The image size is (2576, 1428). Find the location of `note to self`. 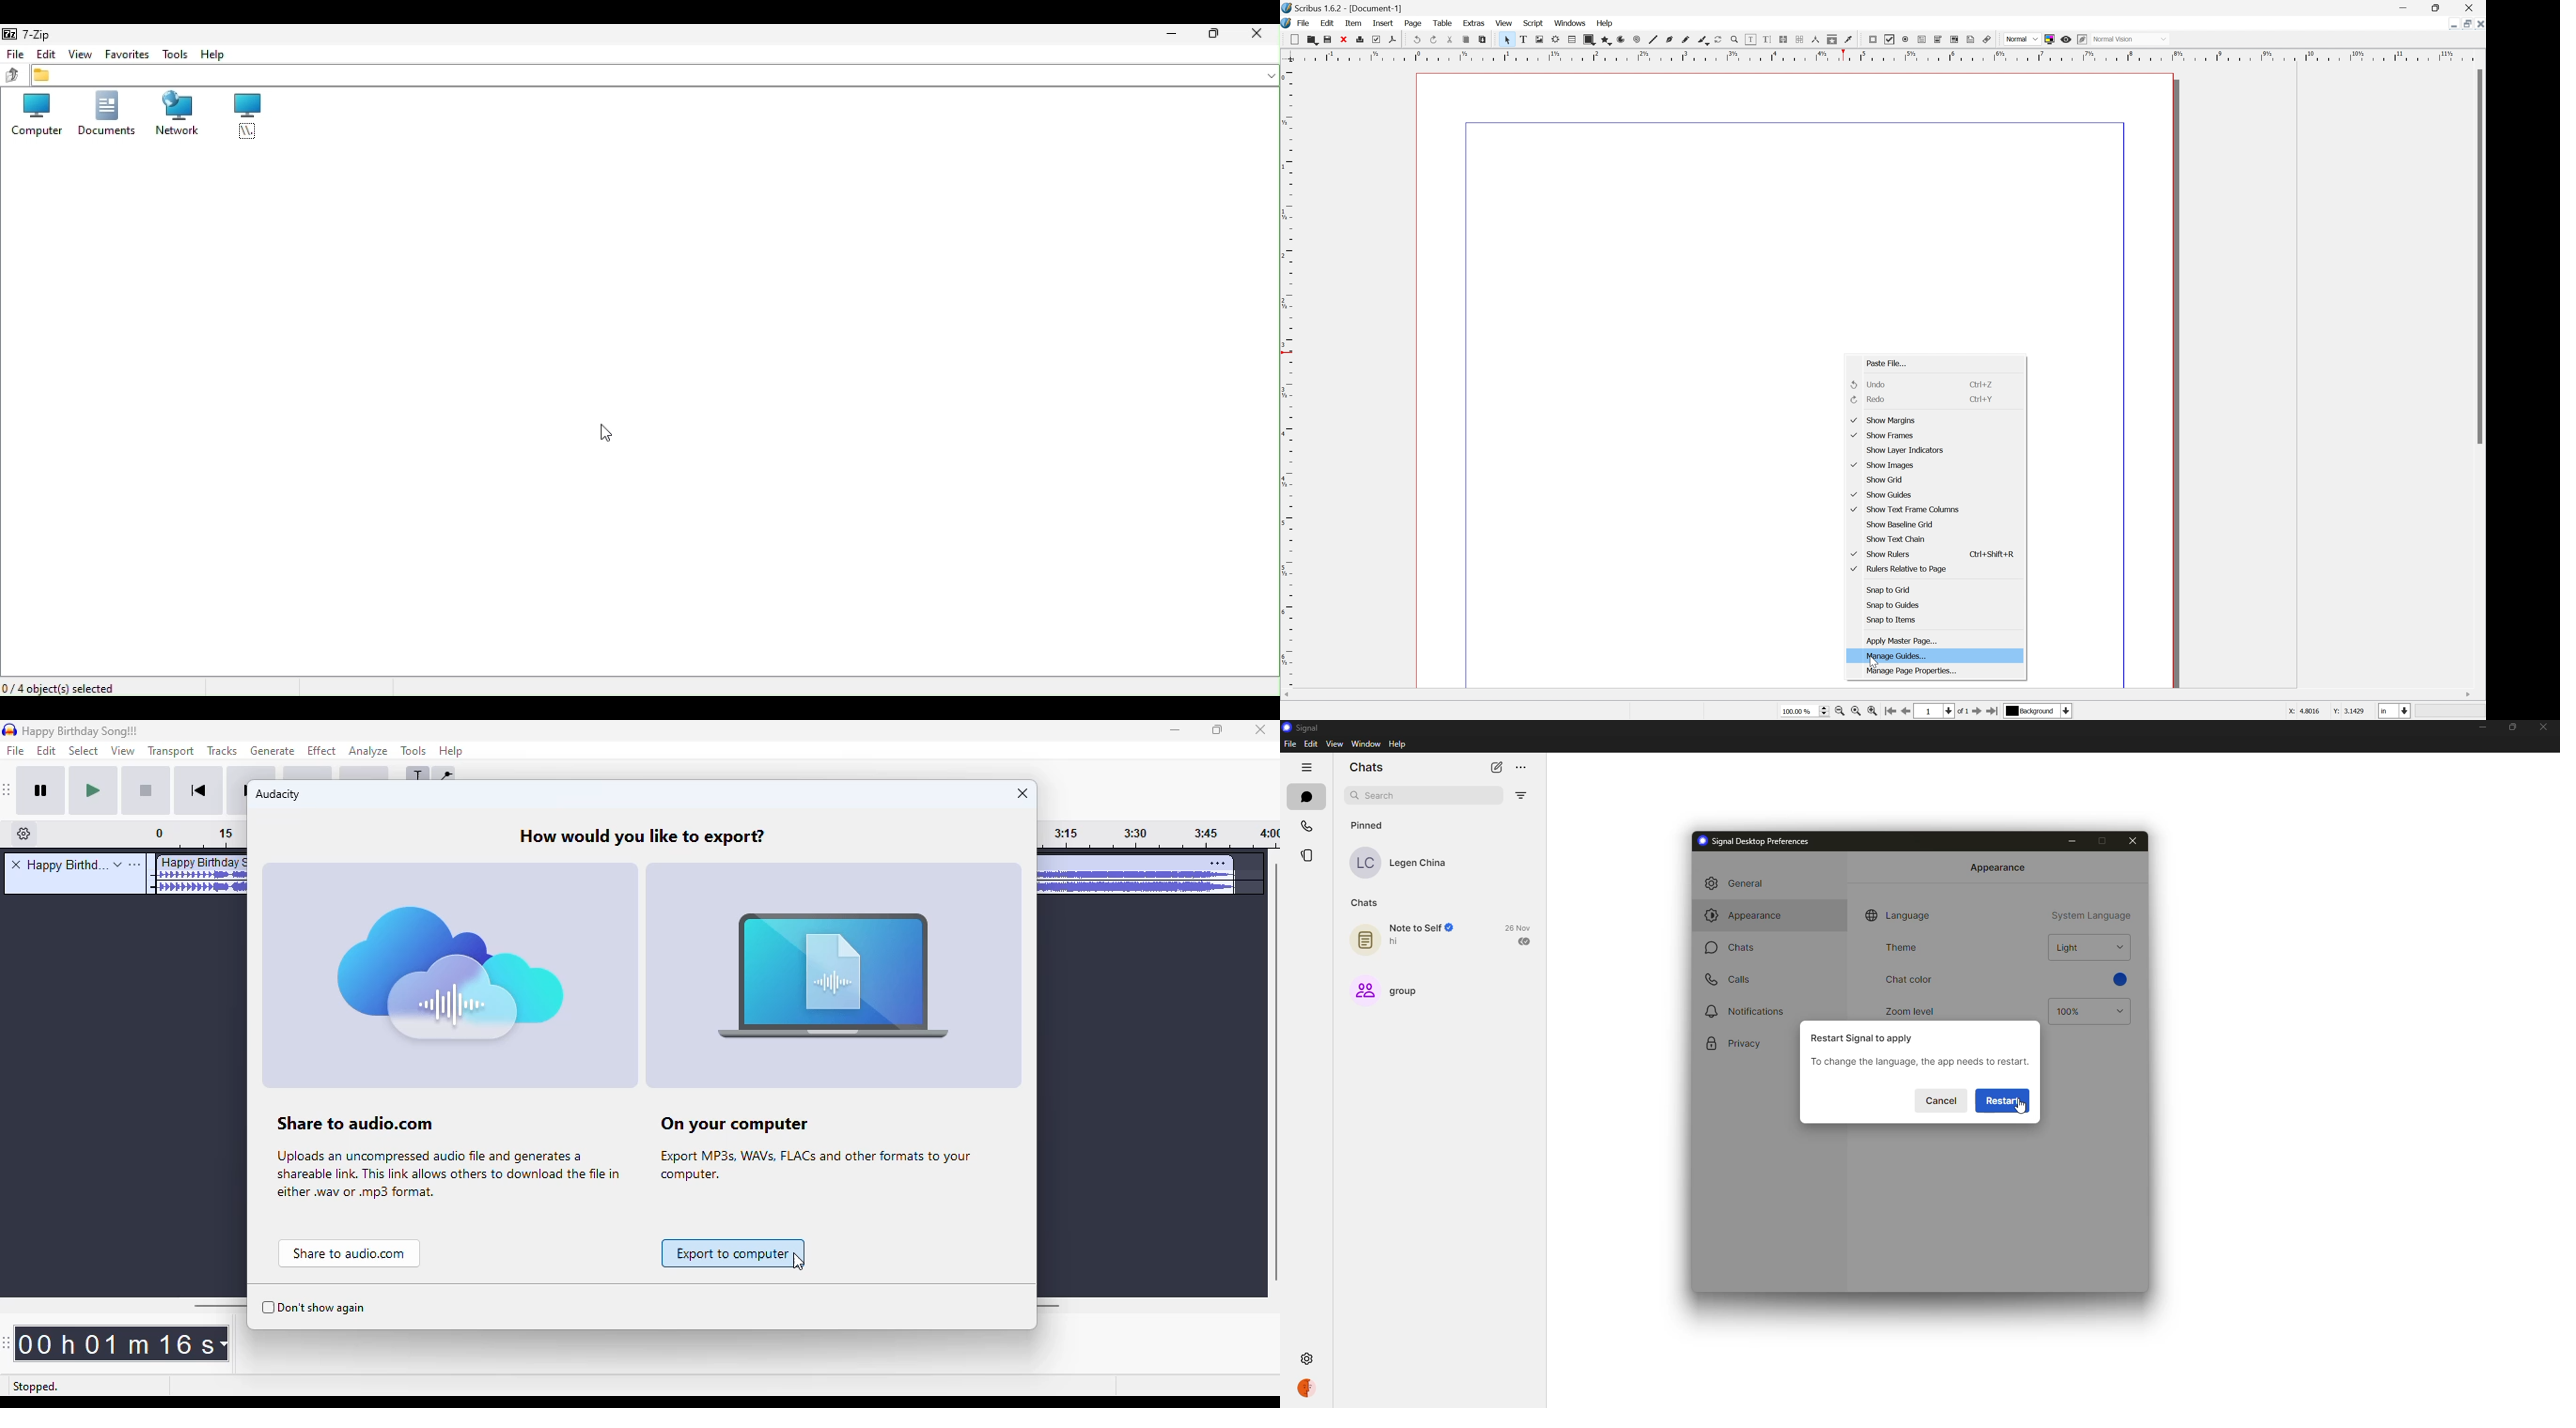

note to self is located at coordinates (1407, 936).